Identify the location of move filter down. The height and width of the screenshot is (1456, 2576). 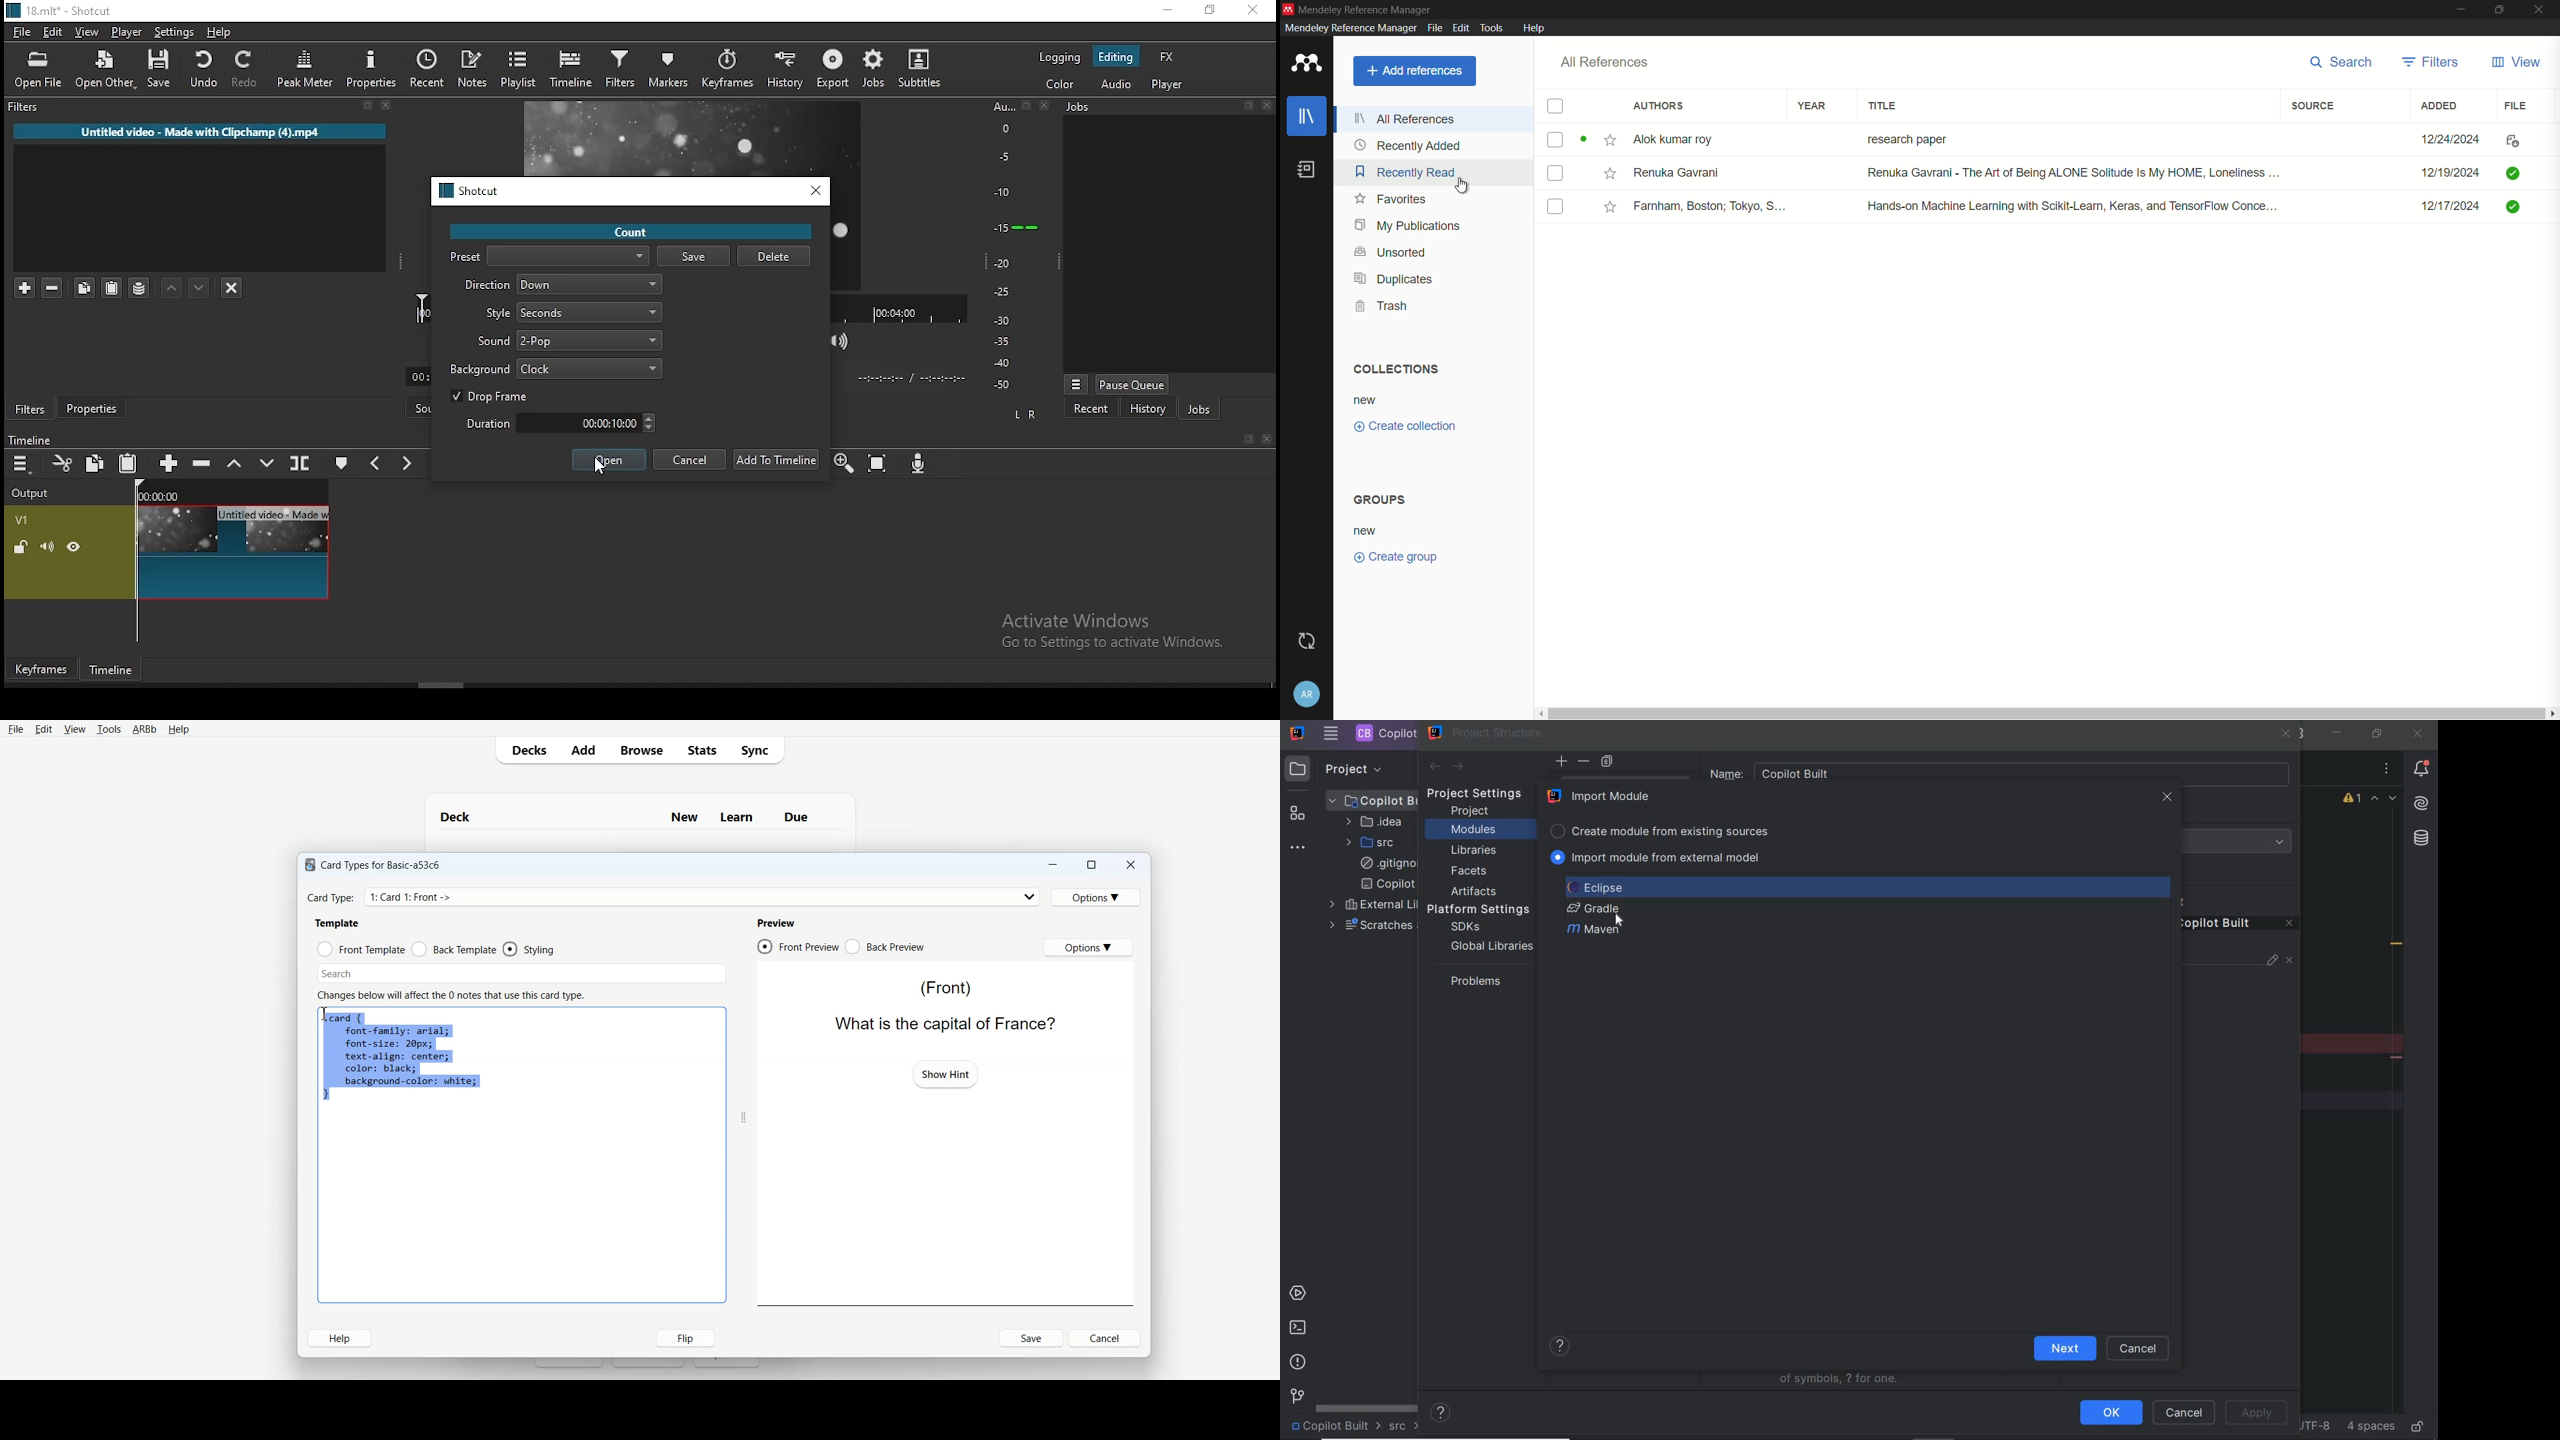
(200, 286).